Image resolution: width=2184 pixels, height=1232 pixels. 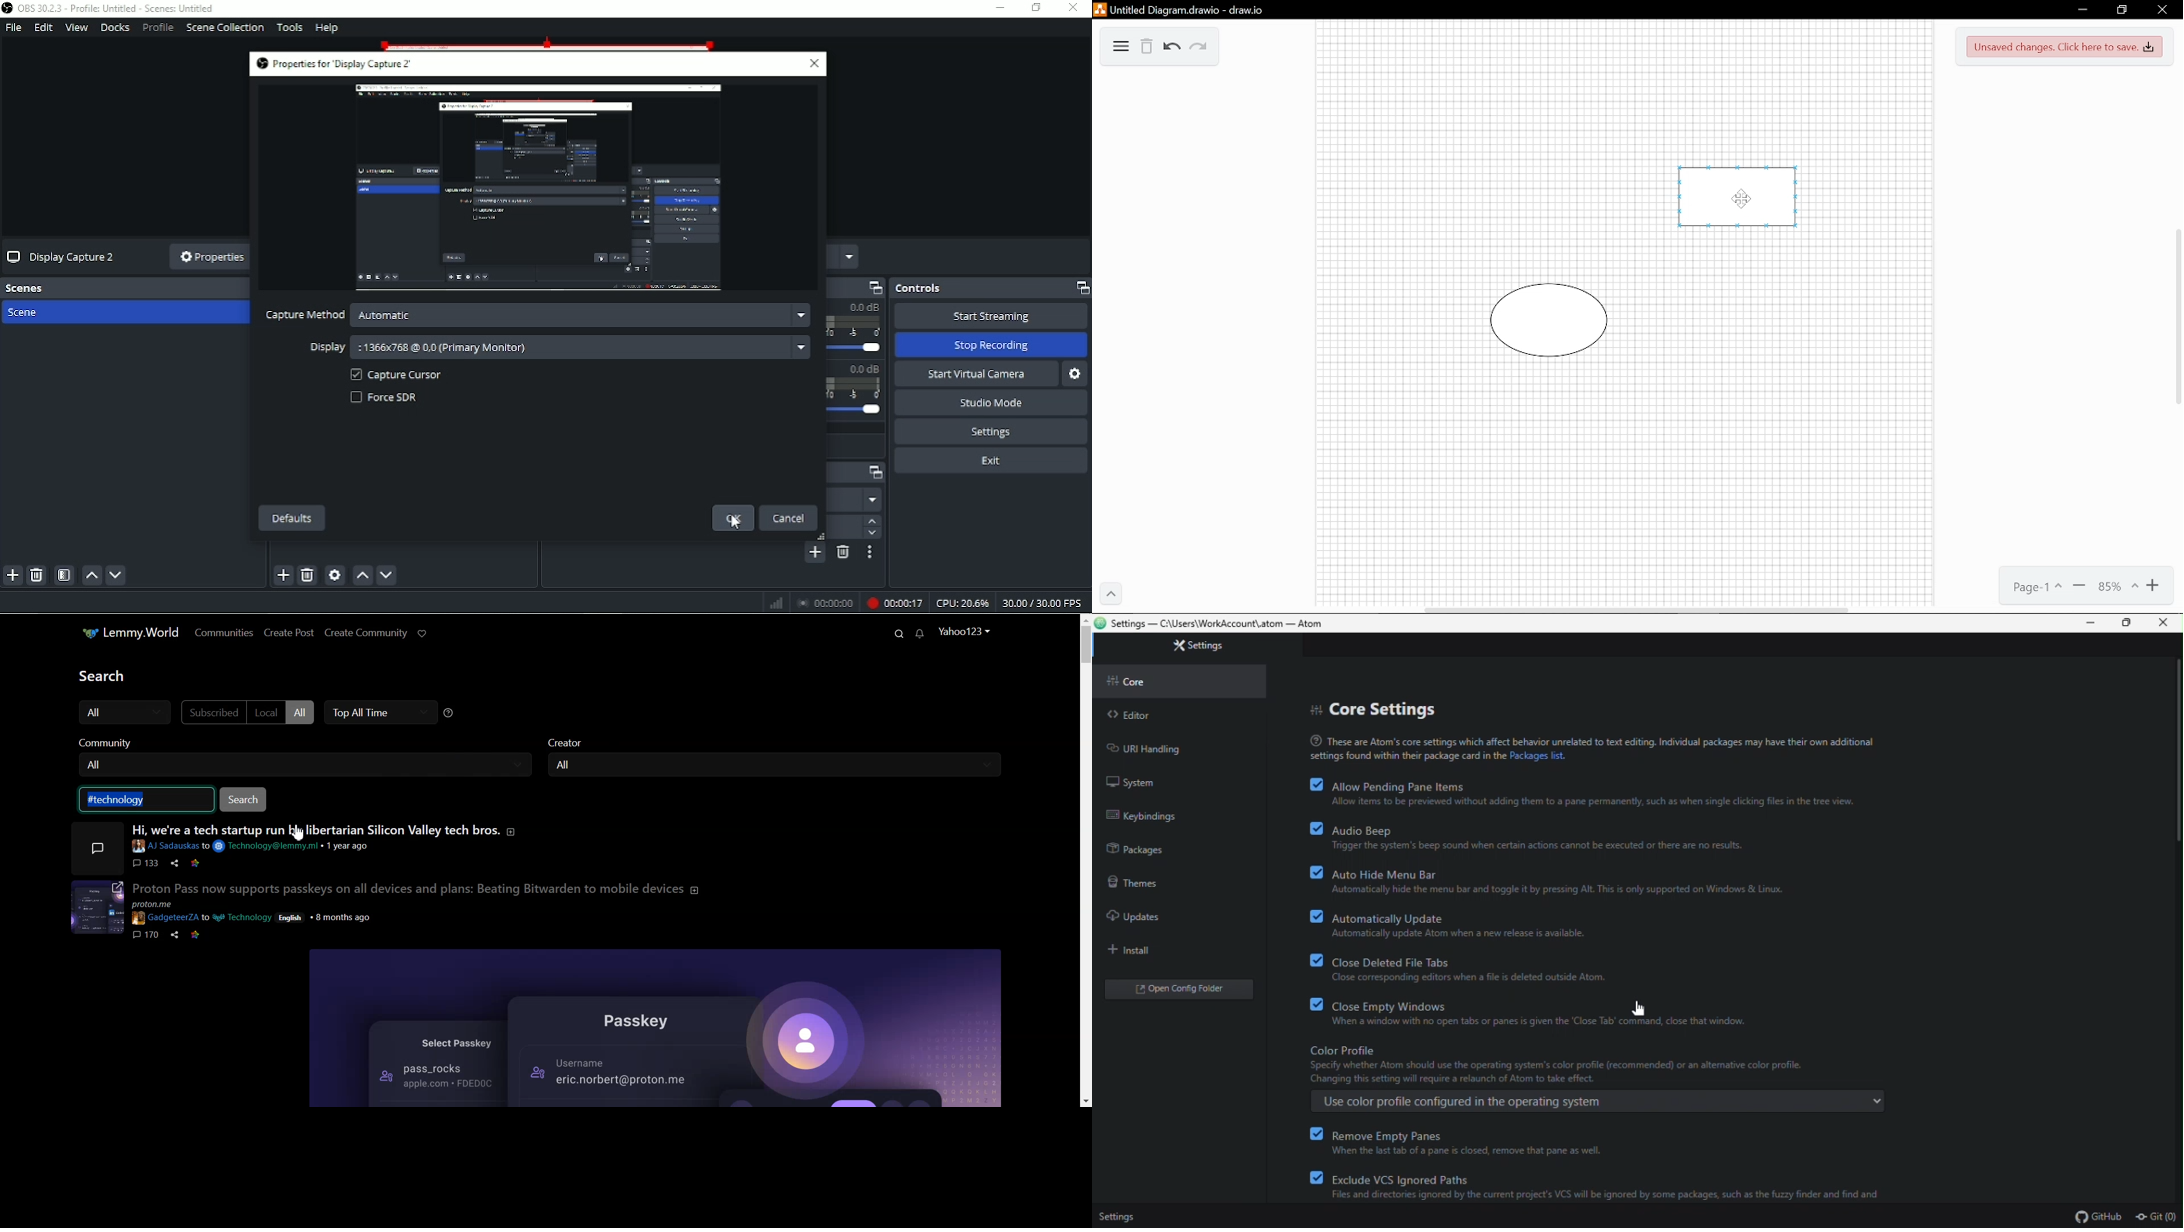 I want to click on Posts, so click(x=543, y=963).